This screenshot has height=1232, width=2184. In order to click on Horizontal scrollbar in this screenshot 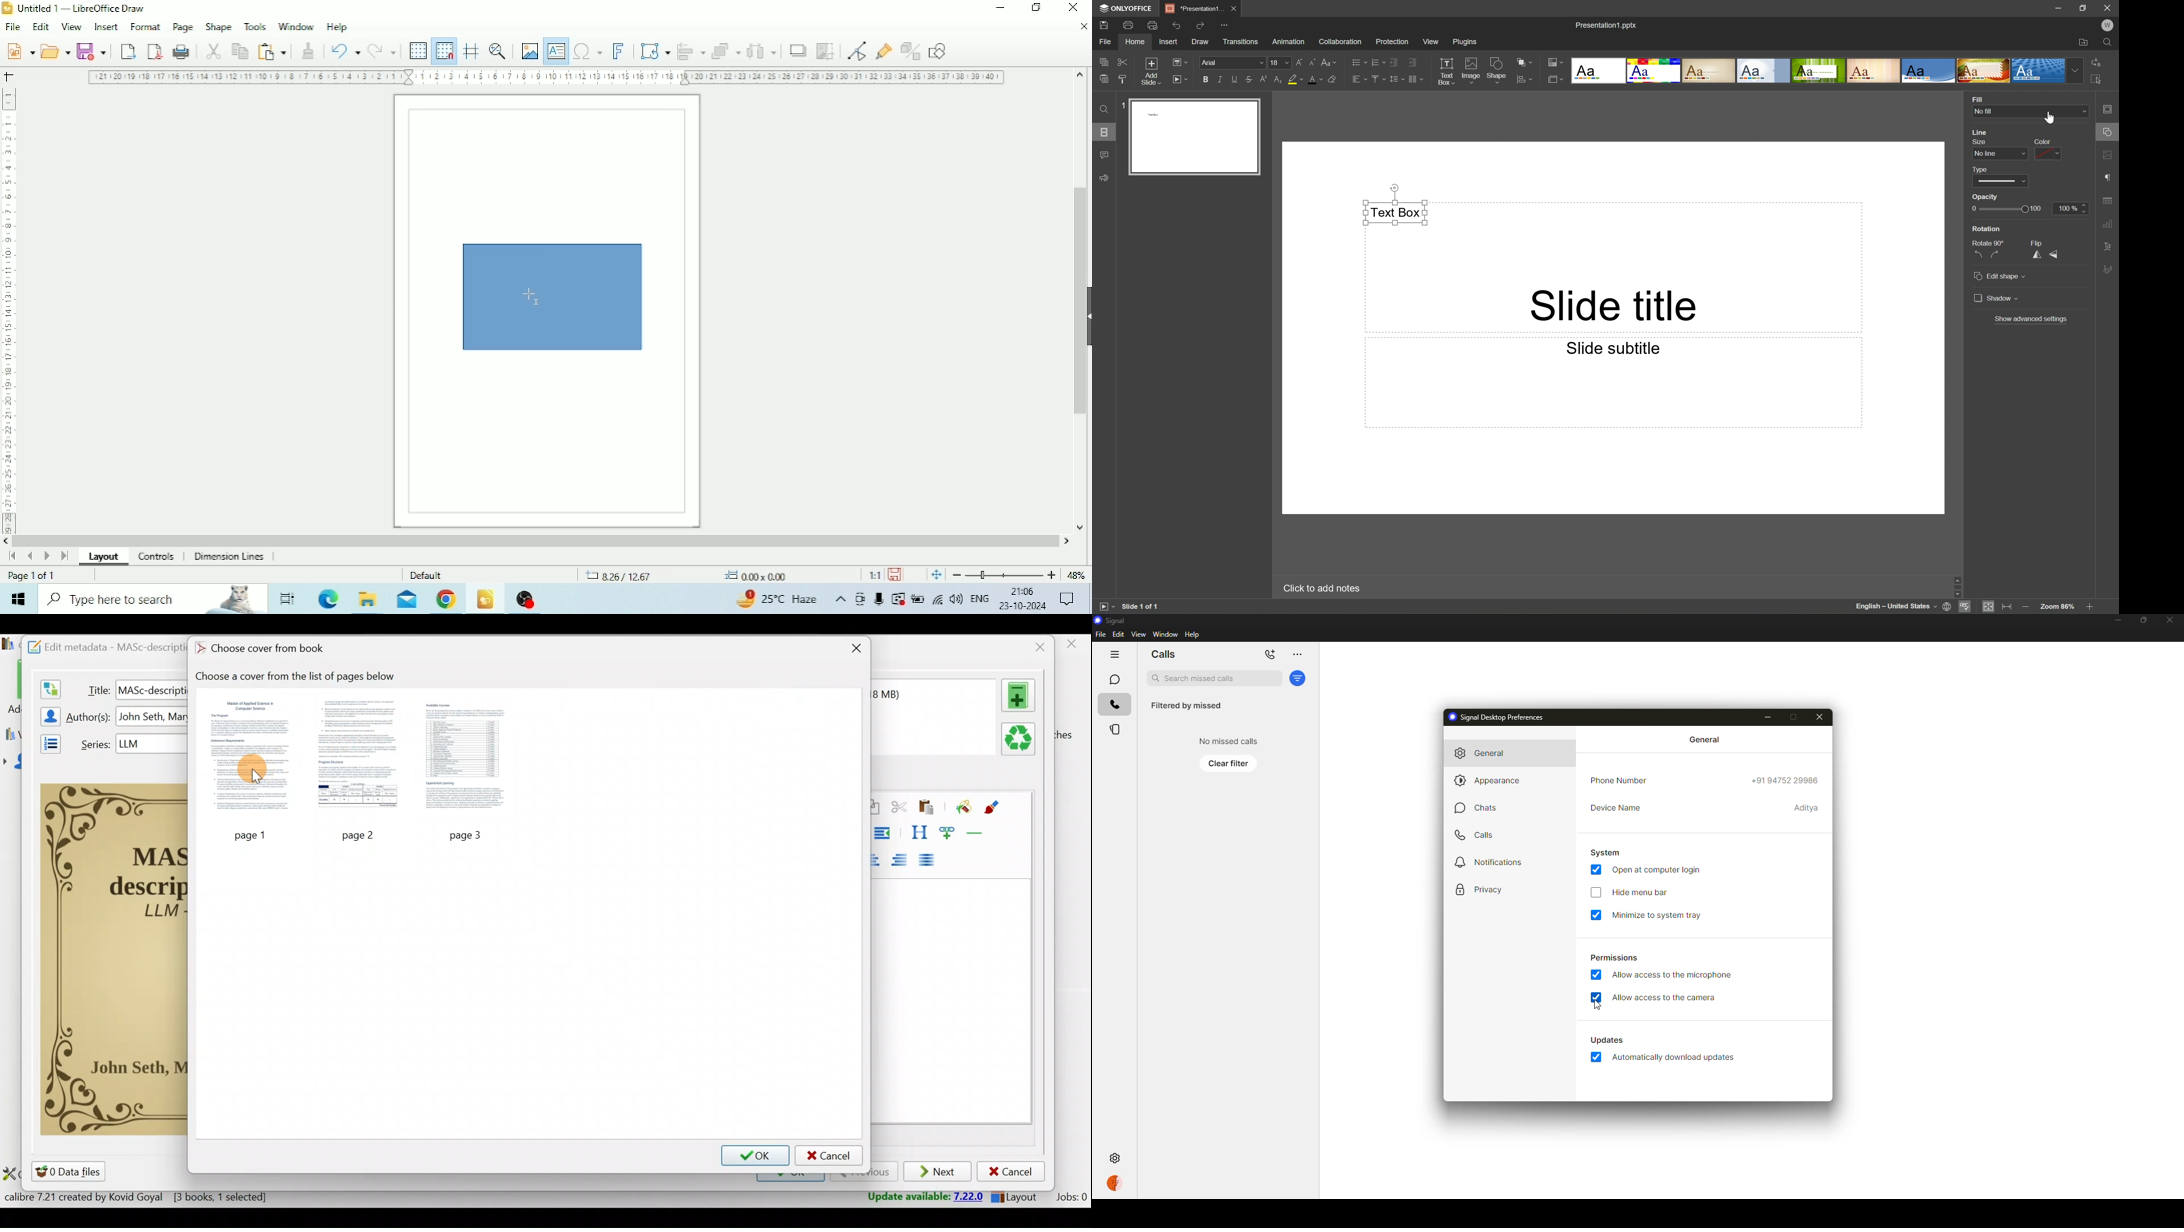, I will do `click(536, 541)`.